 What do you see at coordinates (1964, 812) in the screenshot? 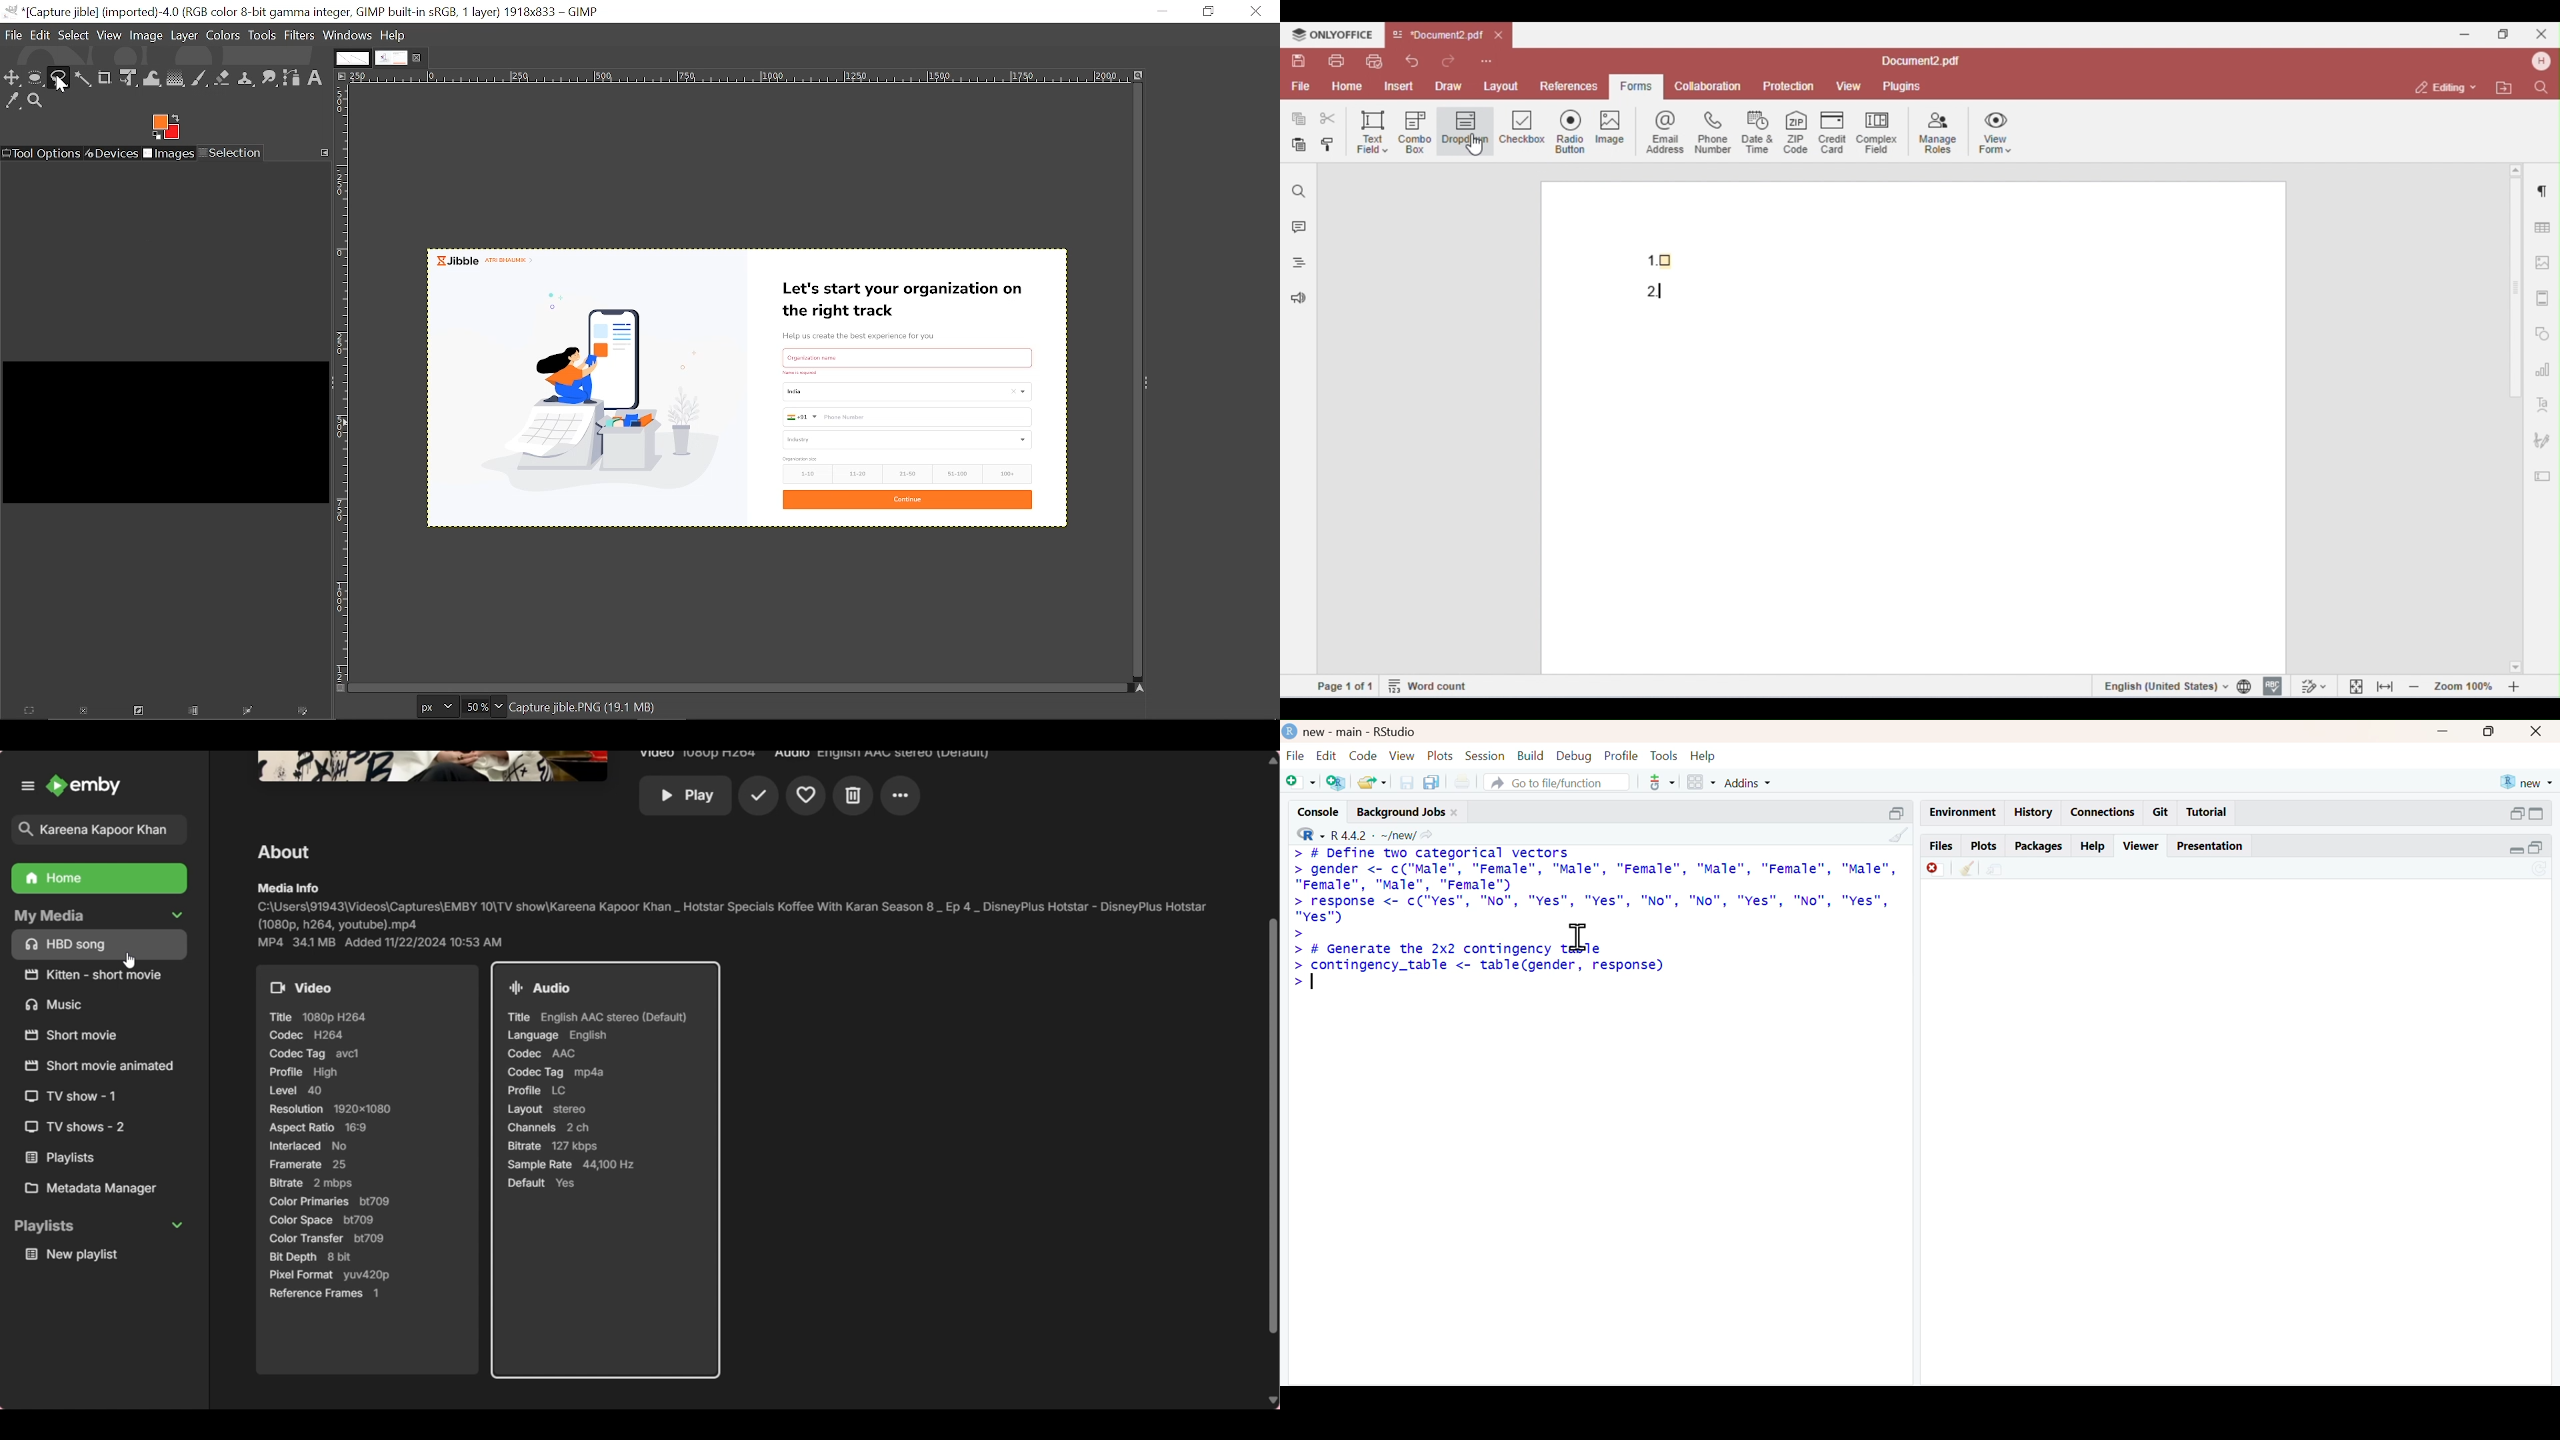
I see `Environment ` at bounding box center [1964, 812].